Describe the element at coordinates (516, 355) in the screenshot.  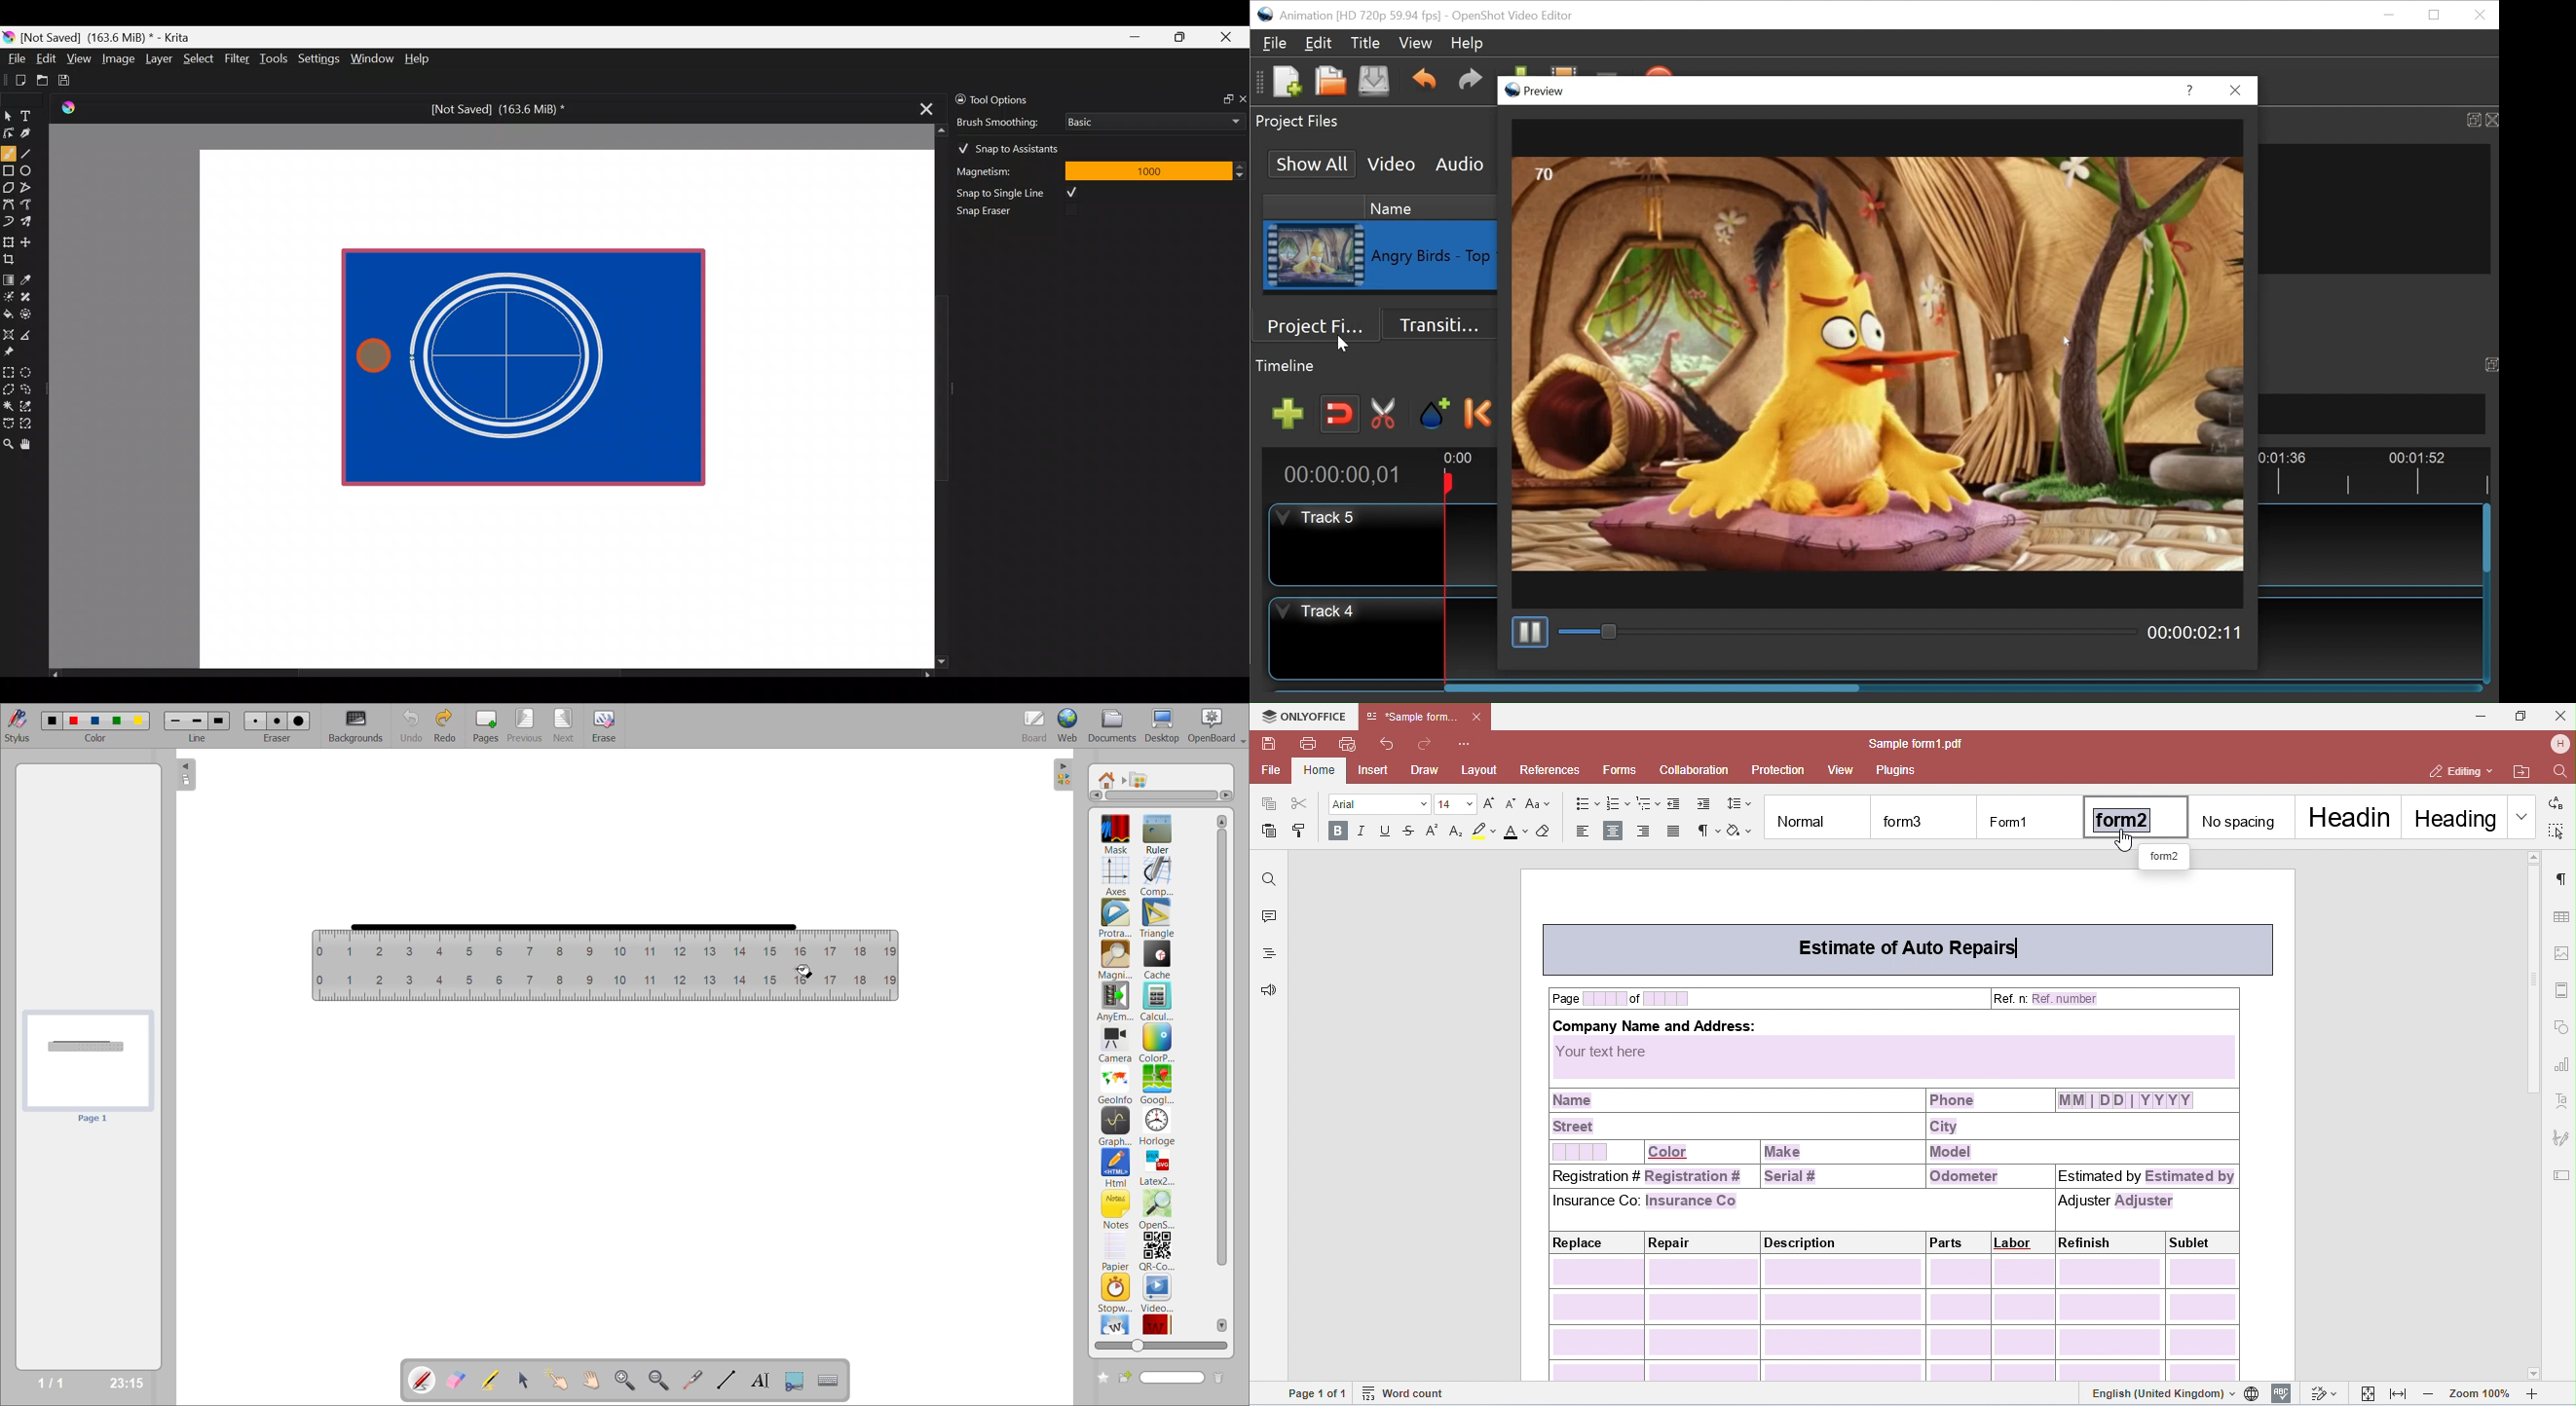
I see `Concentric circle drawn on canvas` at that location.